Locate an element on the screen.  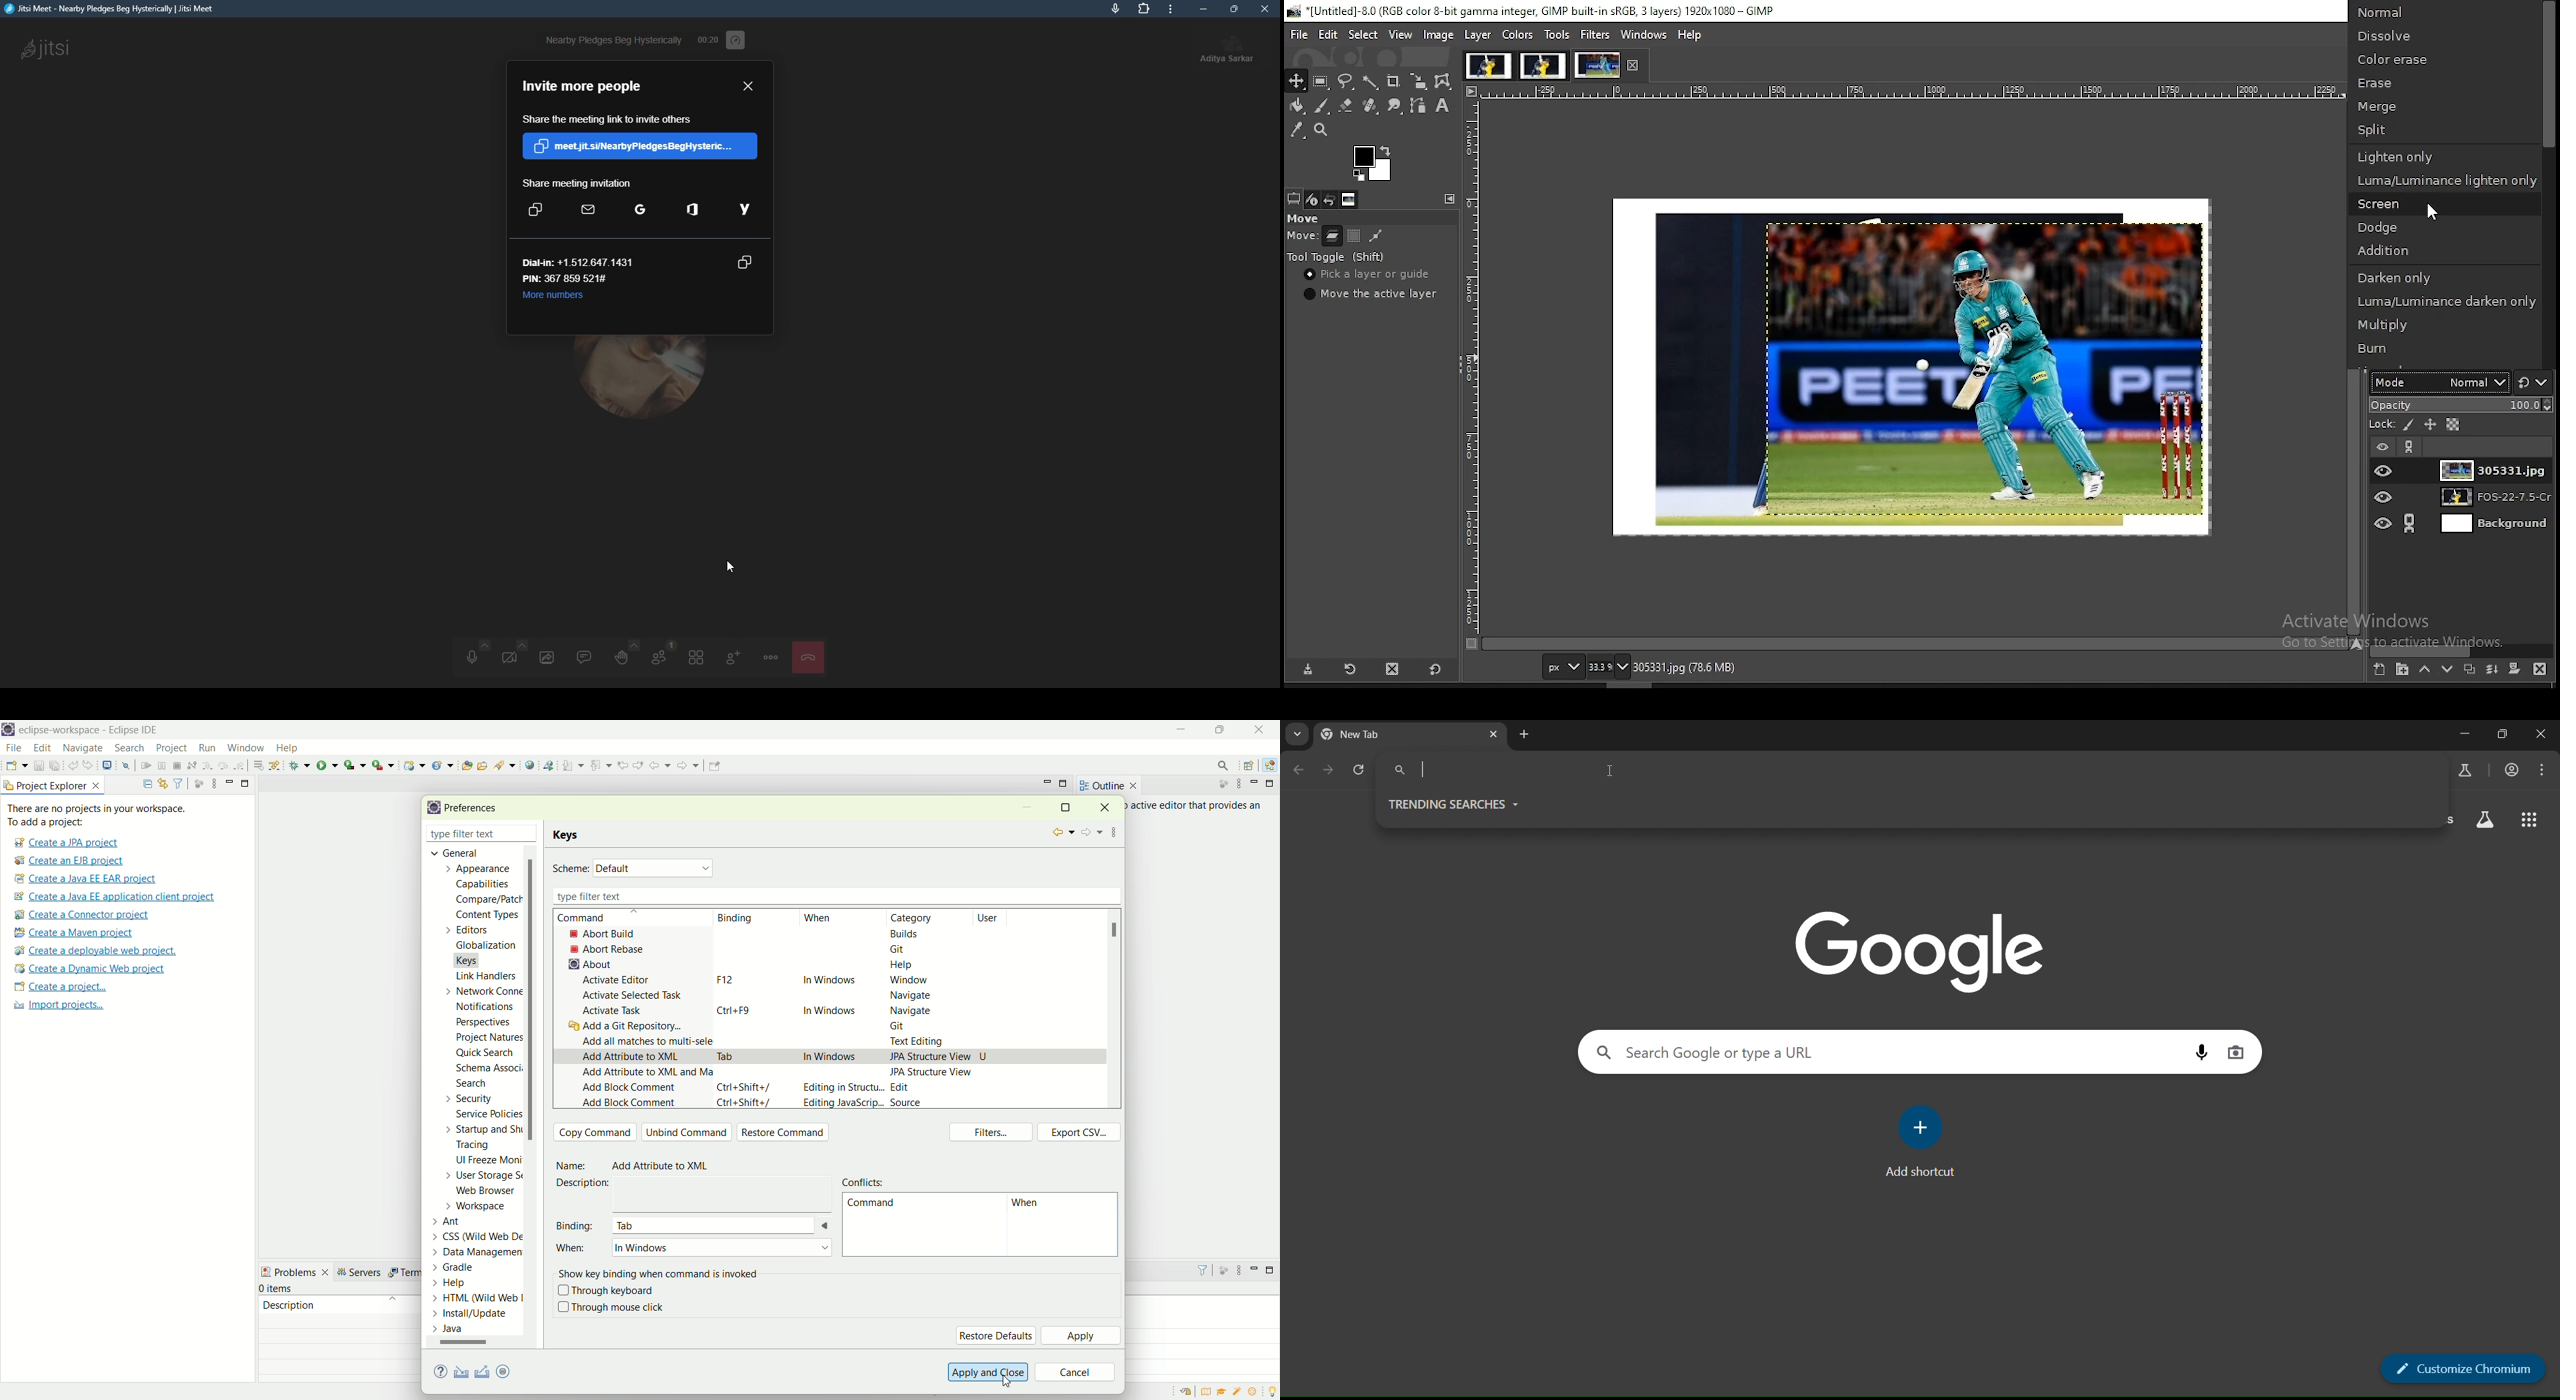
description is located at coordinates (587, 1183).